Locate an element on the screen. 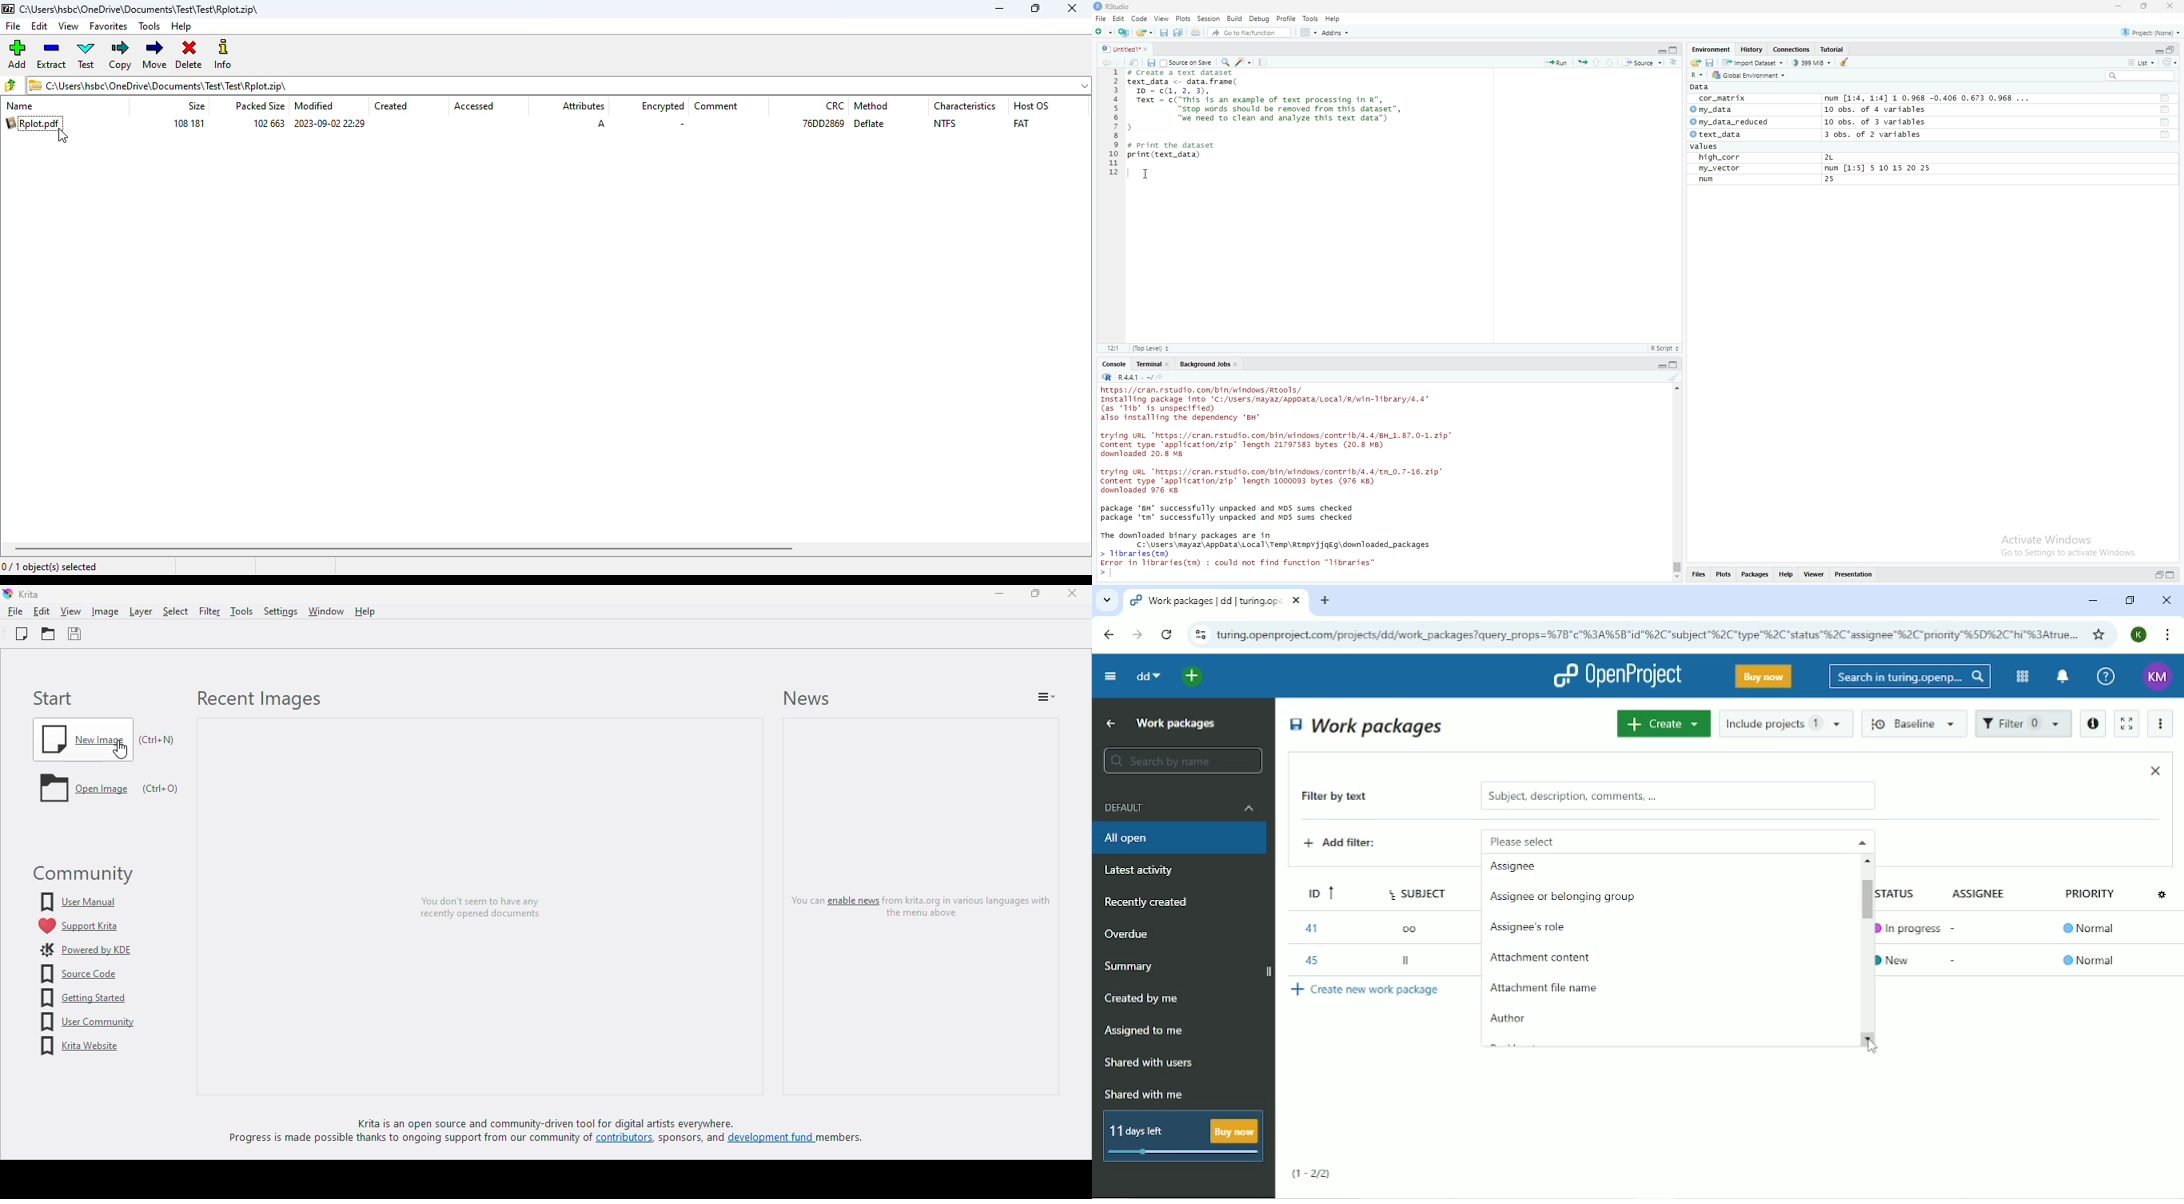 The height and width of the screenshot is (1204, 2184). ID is located at coordinates (1315, 890).